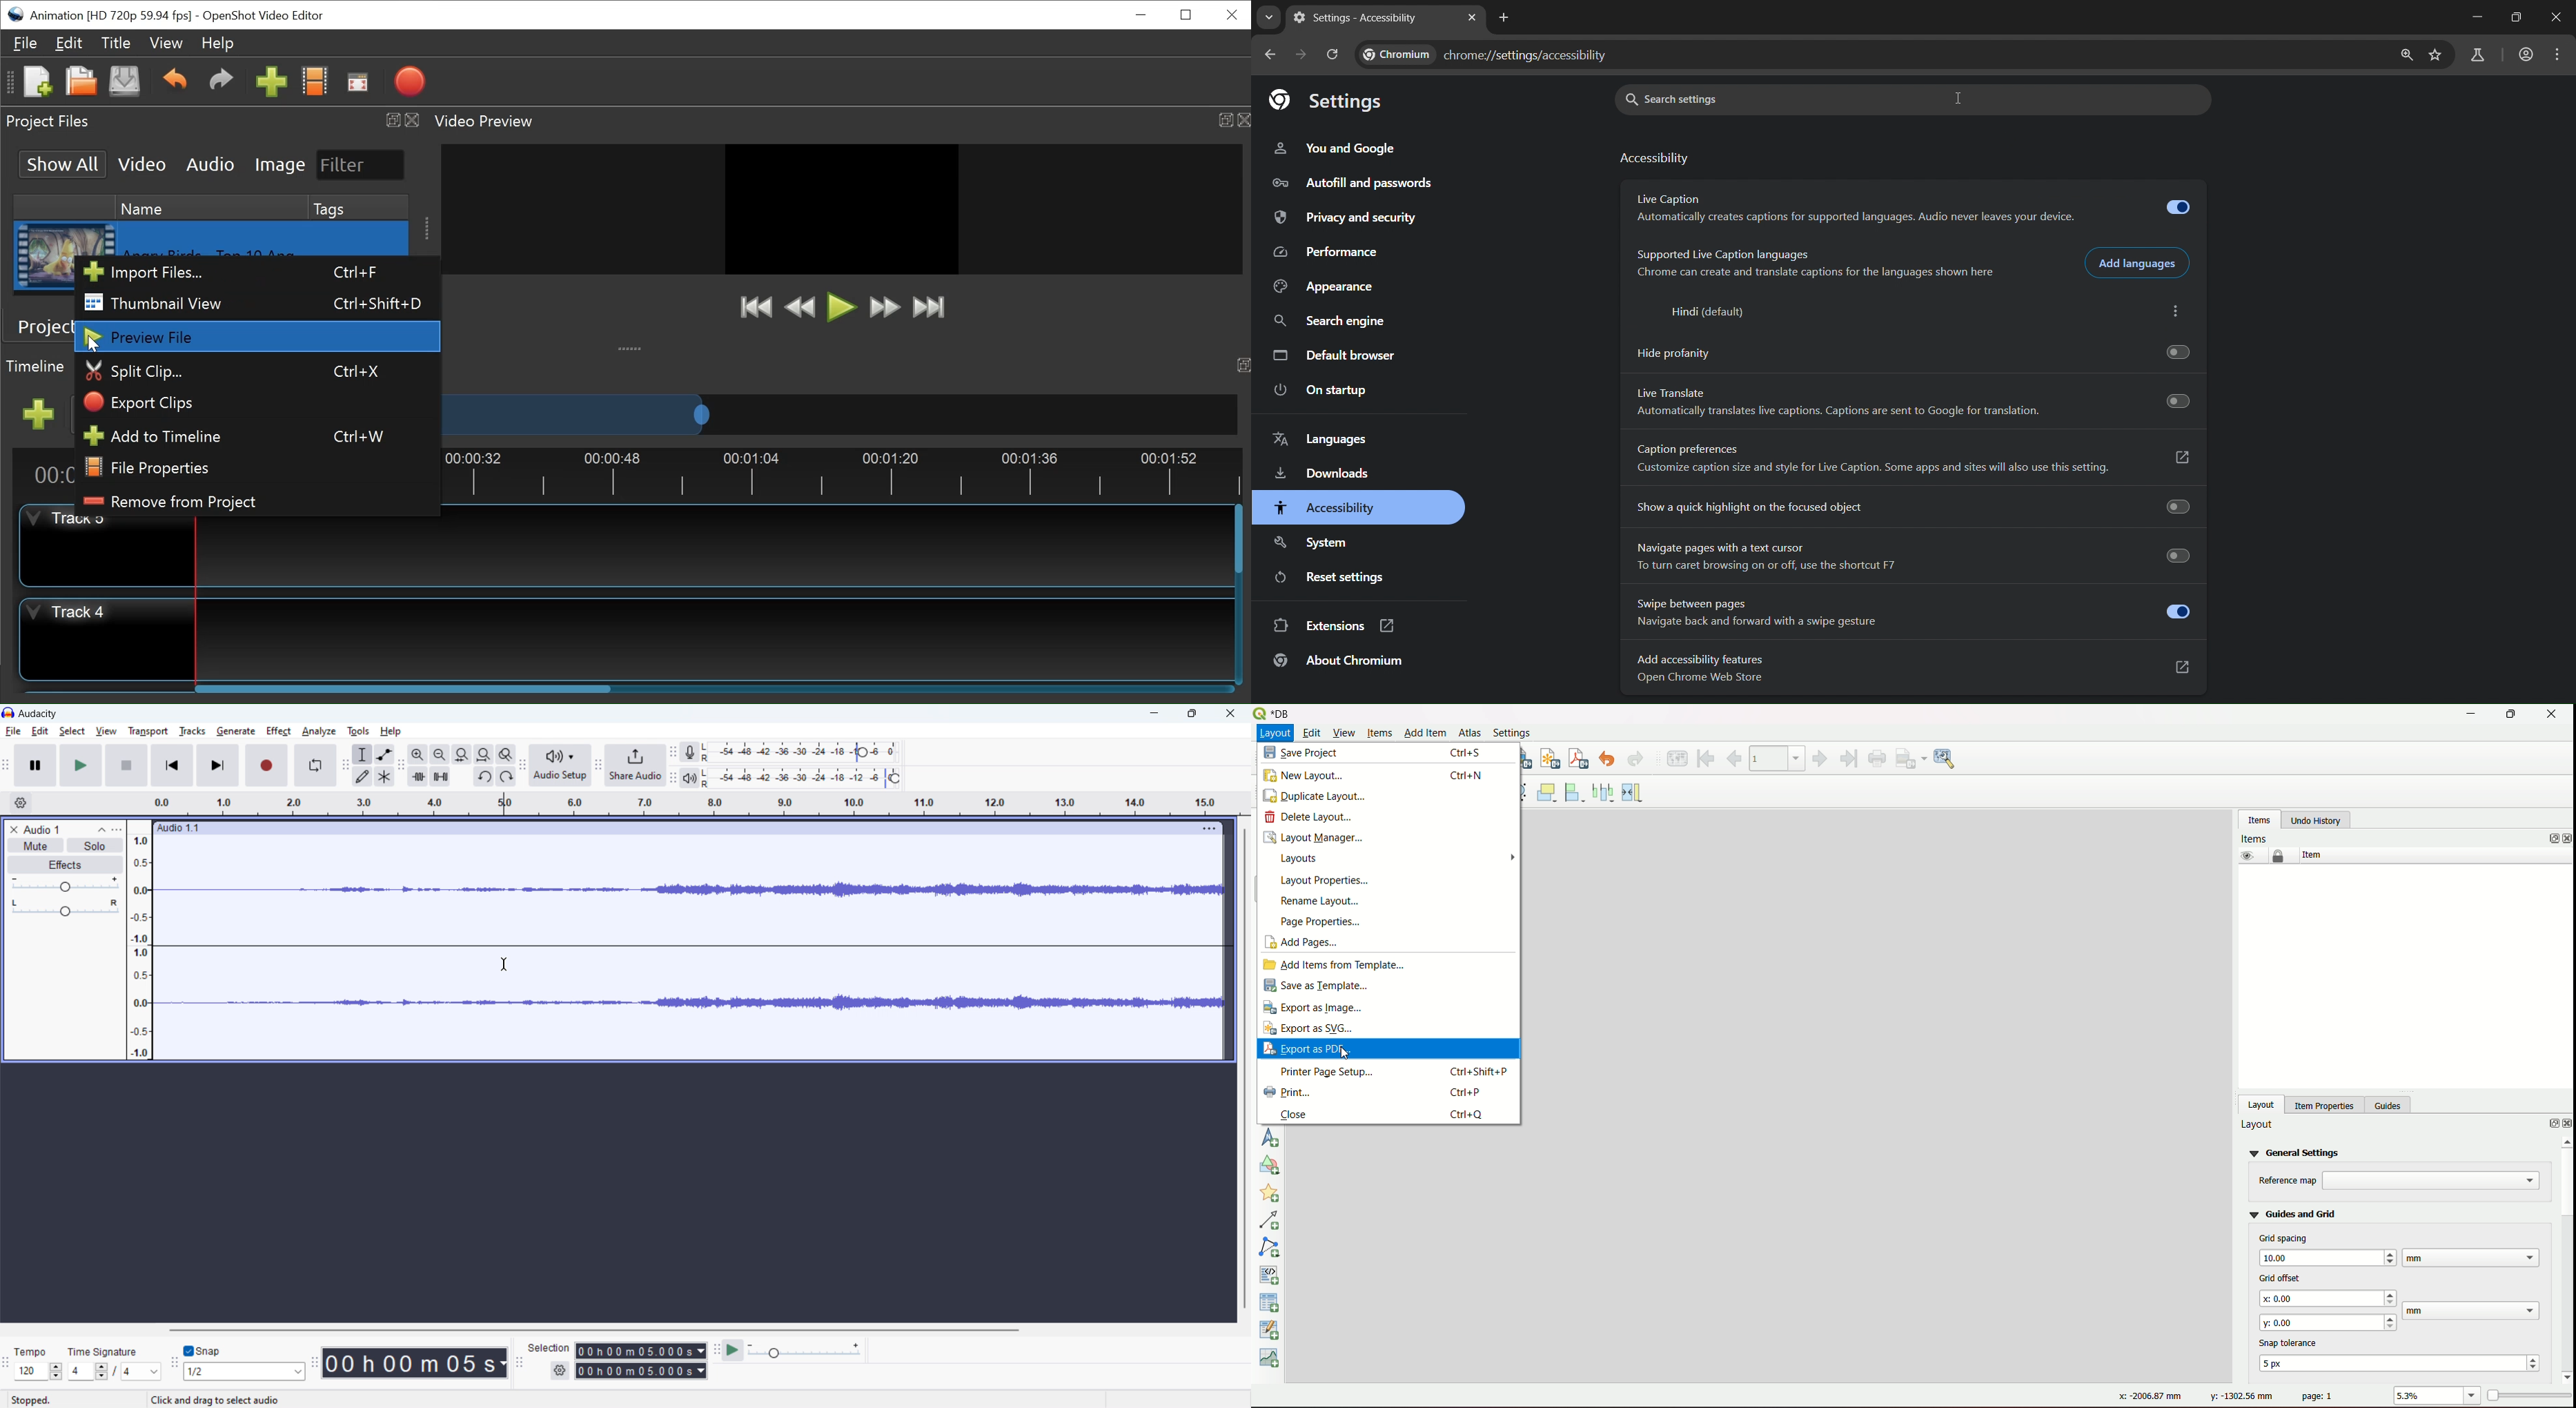 Image resolution: width=2576 pixels, height=1428 pixels. Describe the element at coordinates (2257, 838) in the screenshot. I see `Items` at that location.